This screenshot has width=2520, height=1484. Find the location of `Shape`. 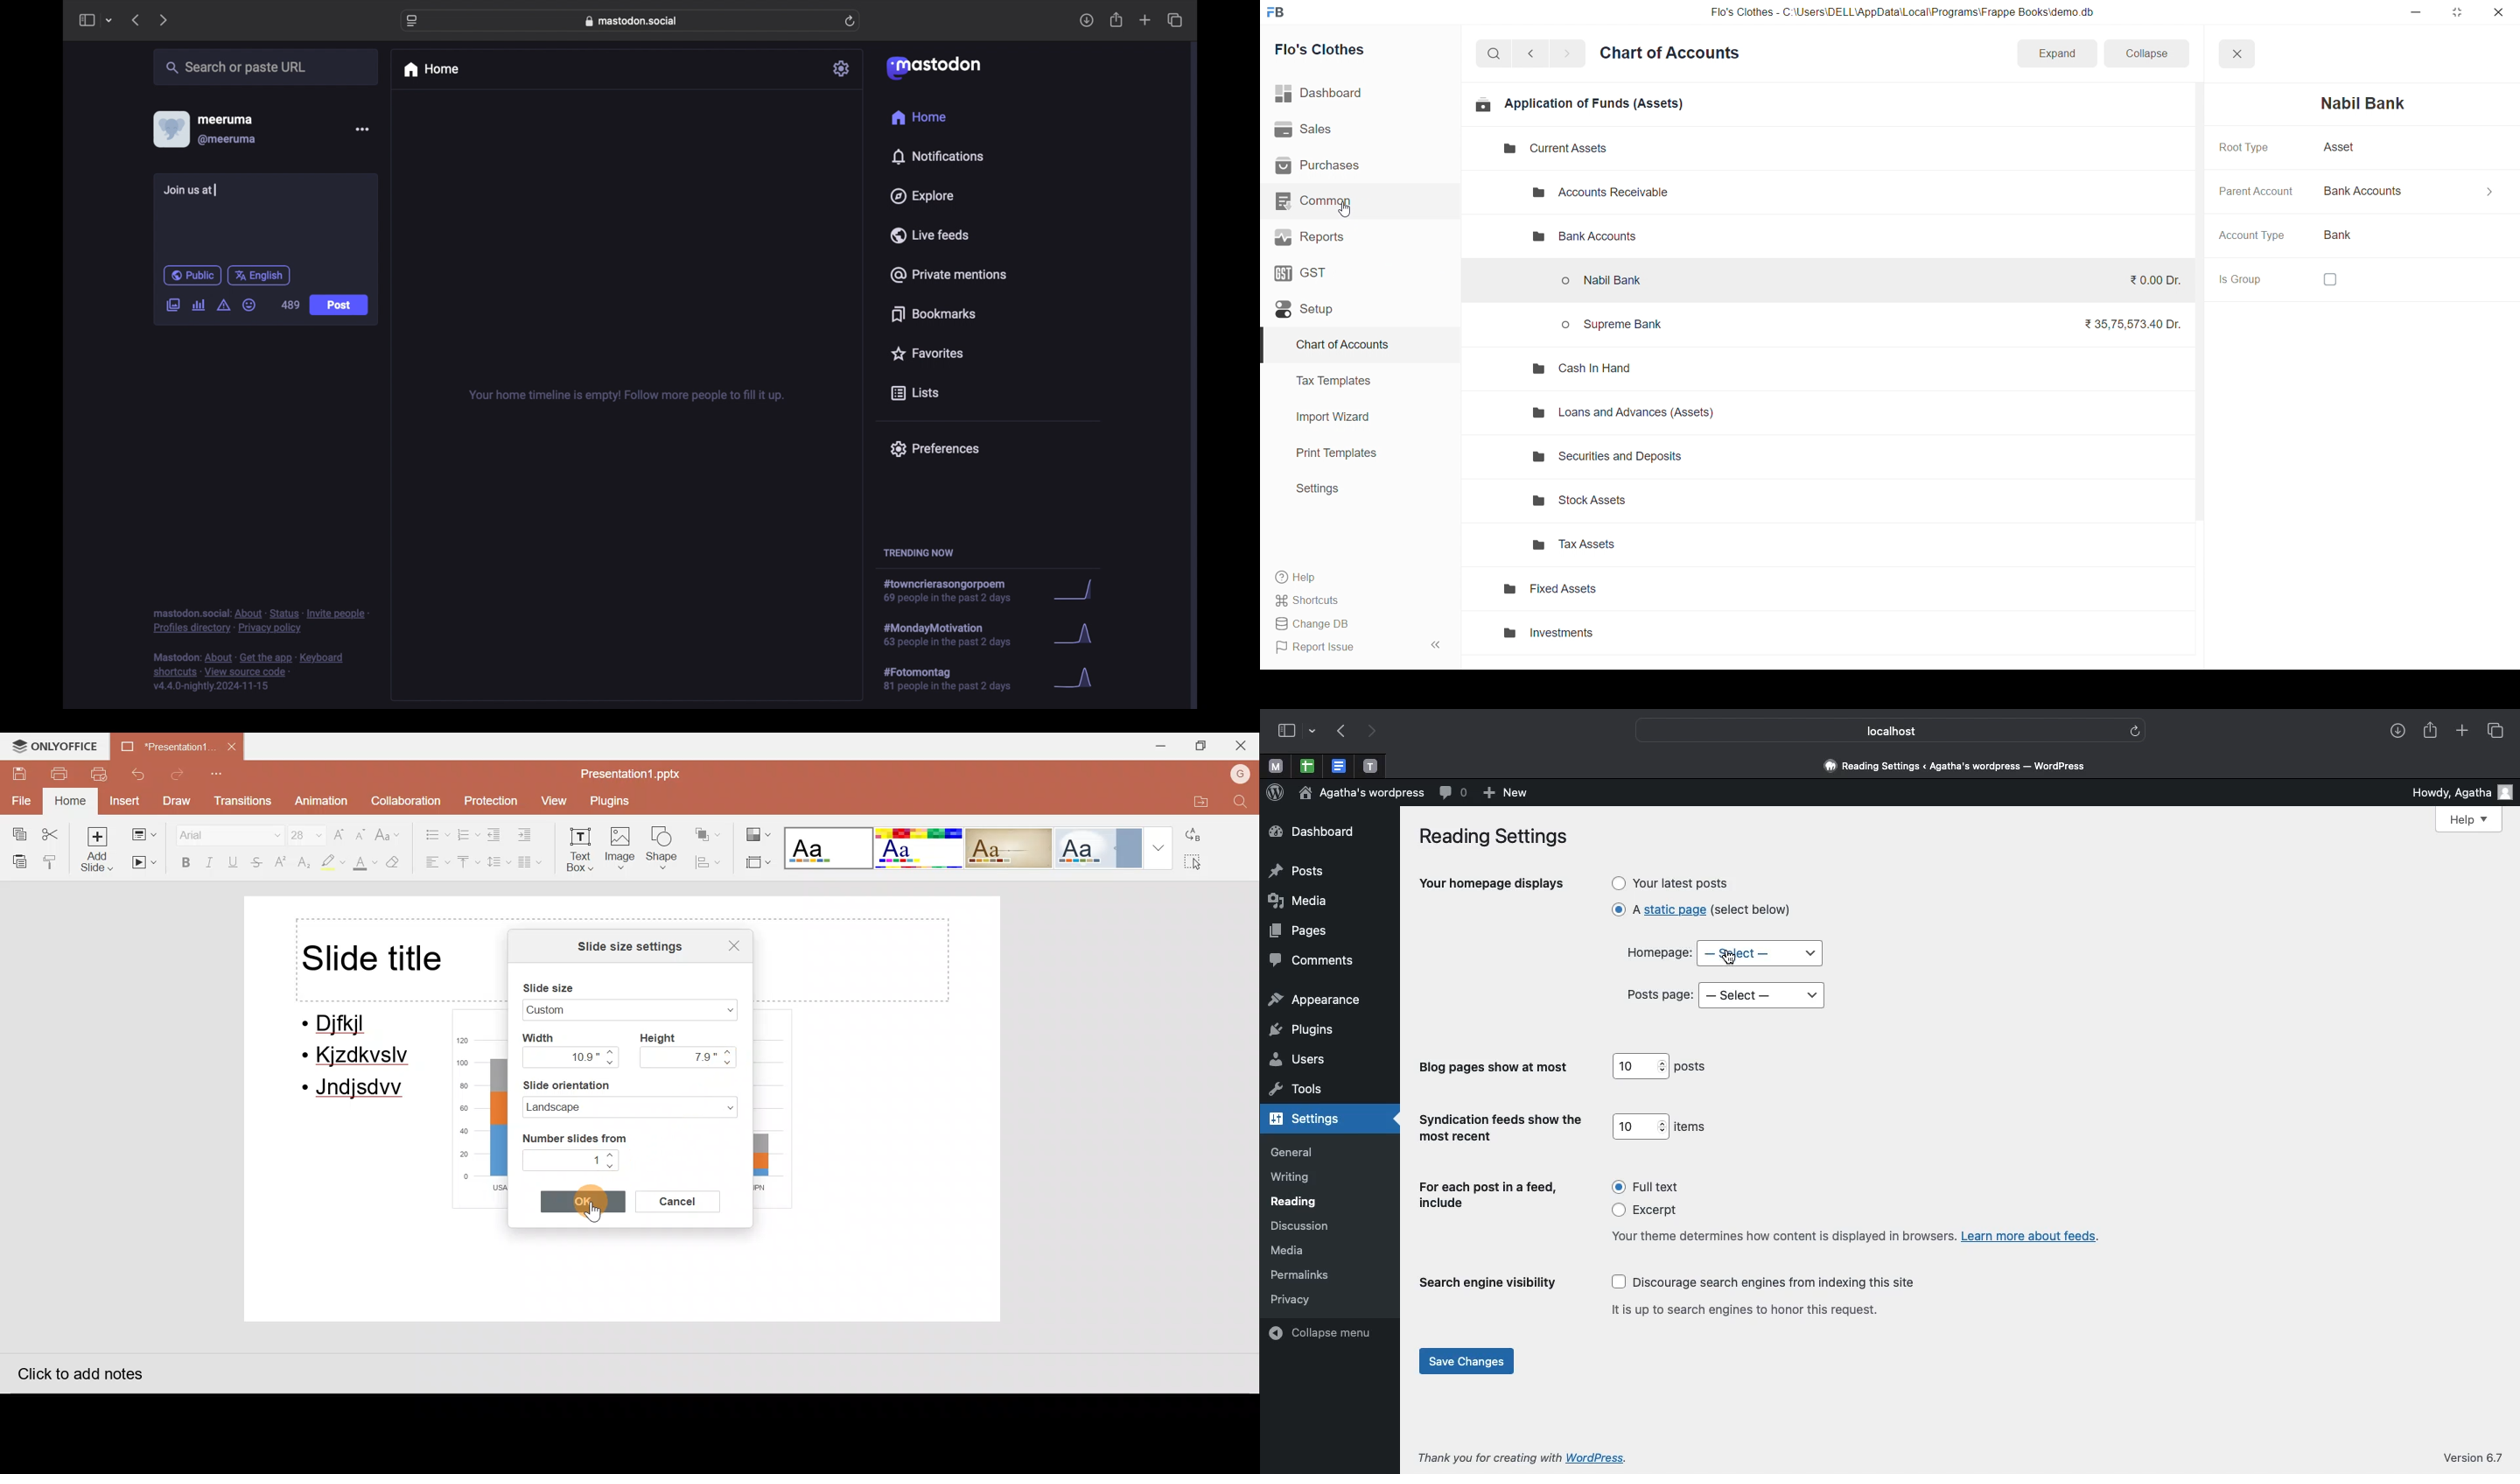

Shape is located at coordinates (665, 851).